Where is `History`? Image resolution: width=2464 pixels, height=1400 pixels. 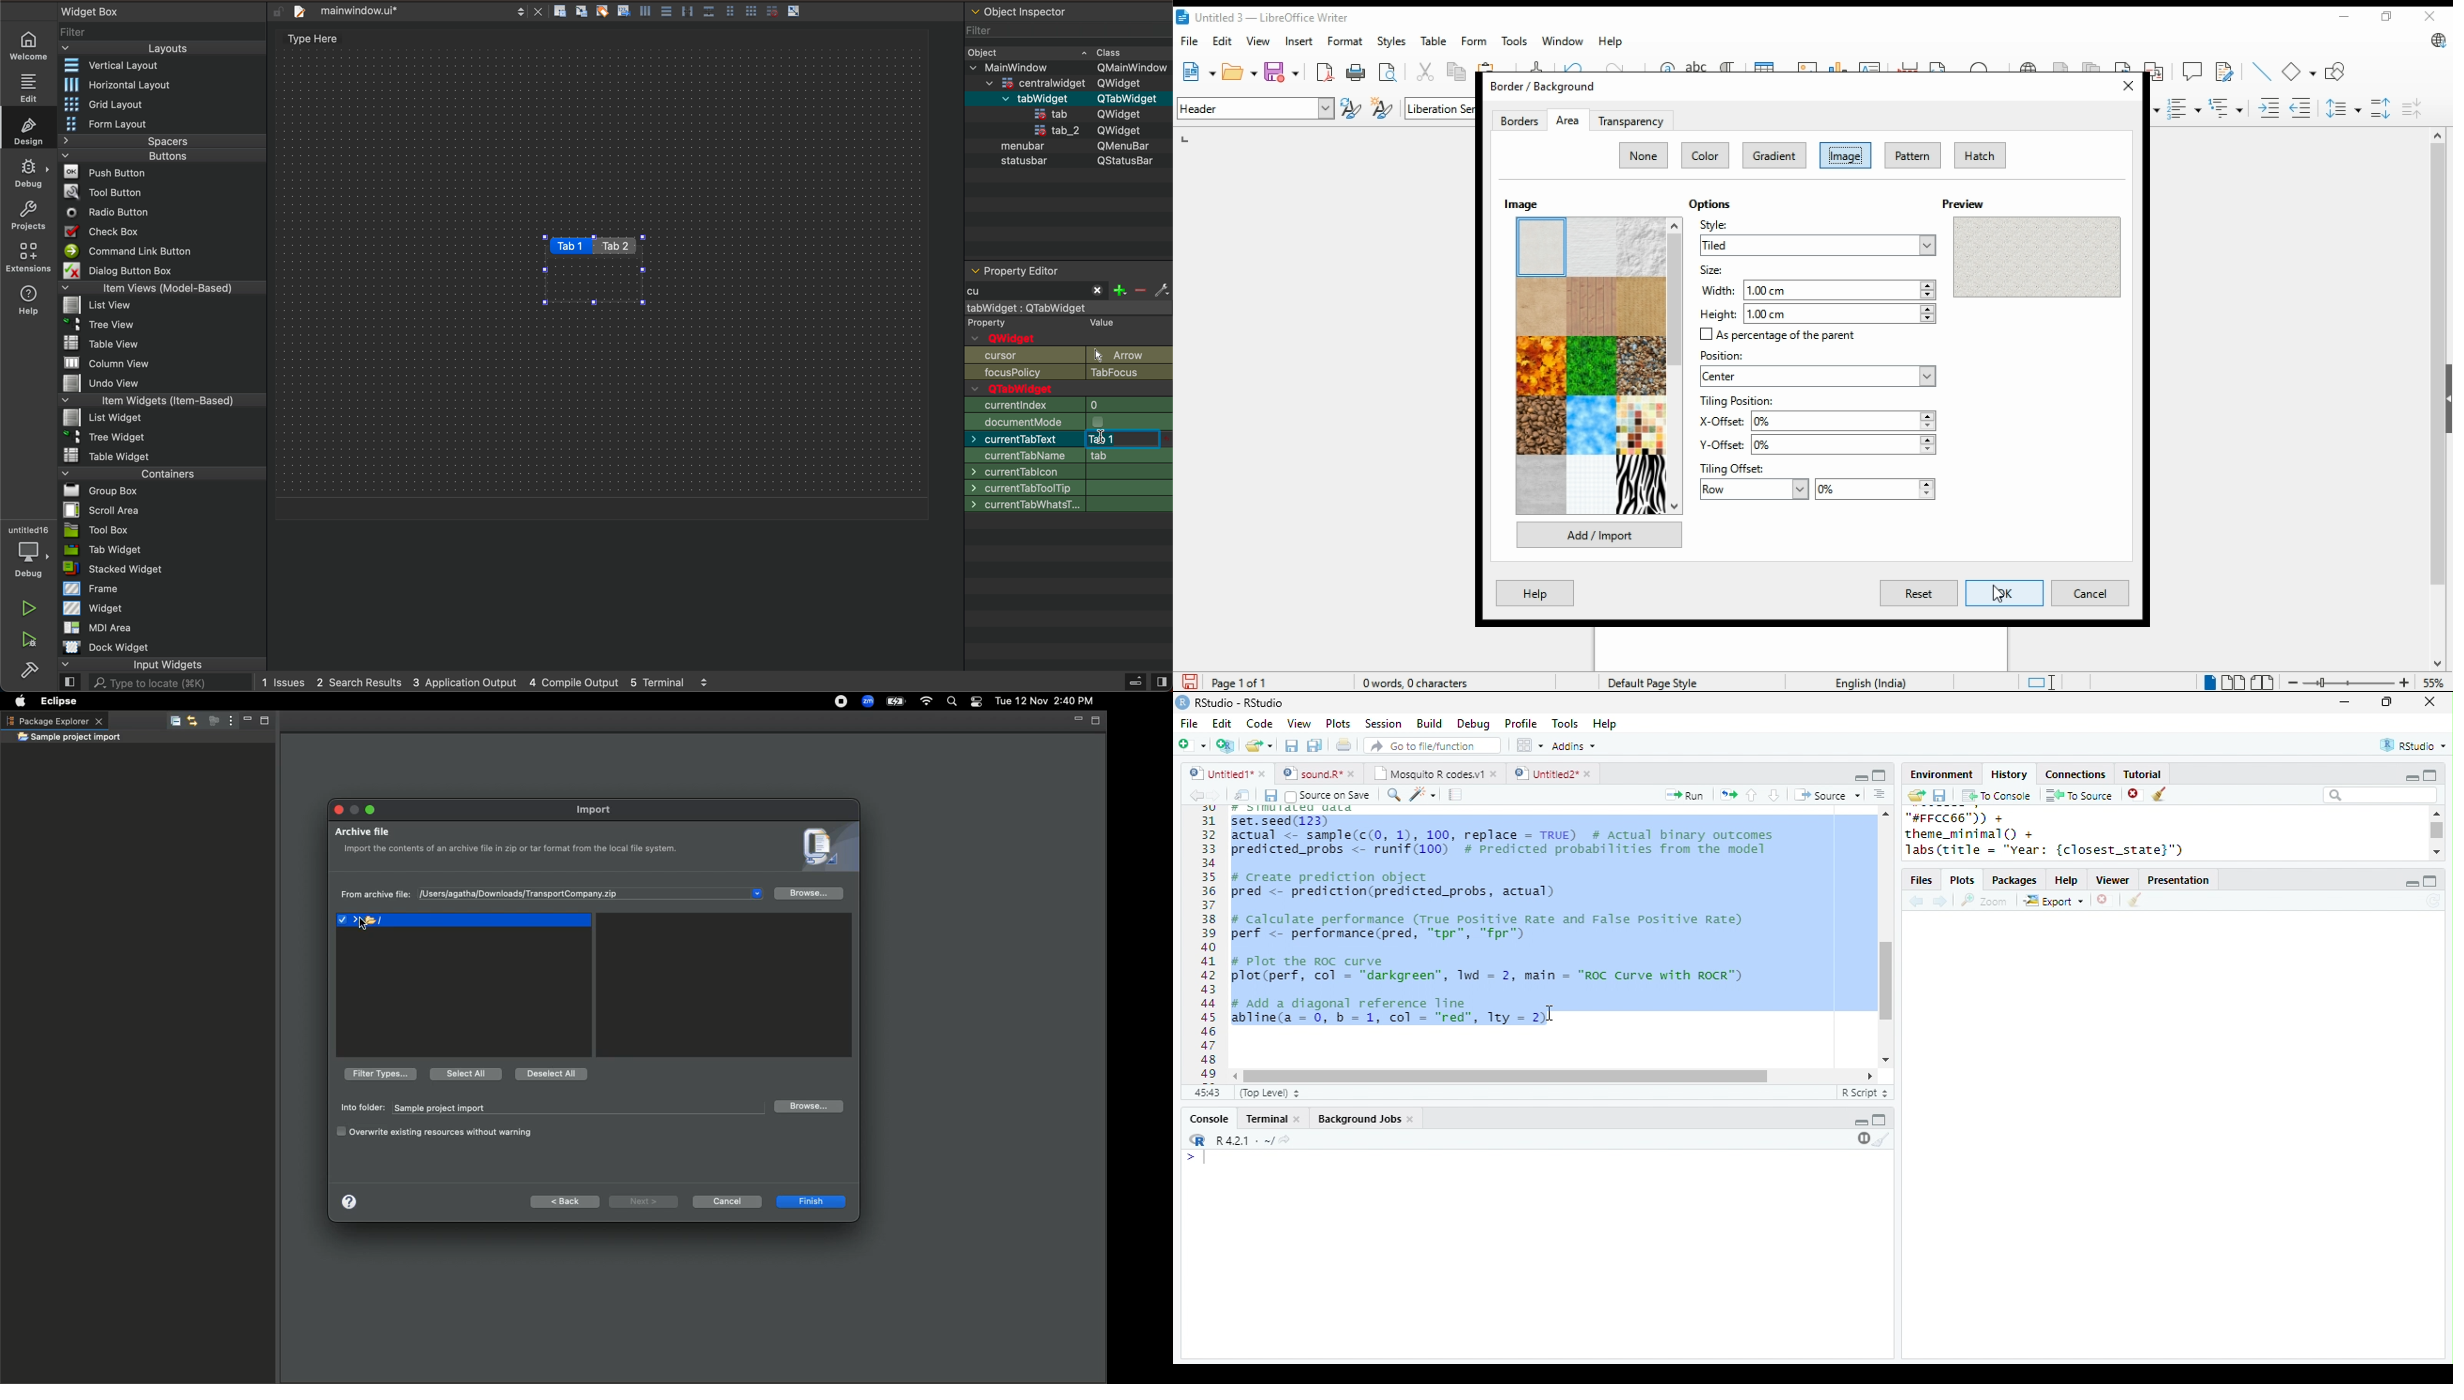 History is located at coordinates (2009, 774).